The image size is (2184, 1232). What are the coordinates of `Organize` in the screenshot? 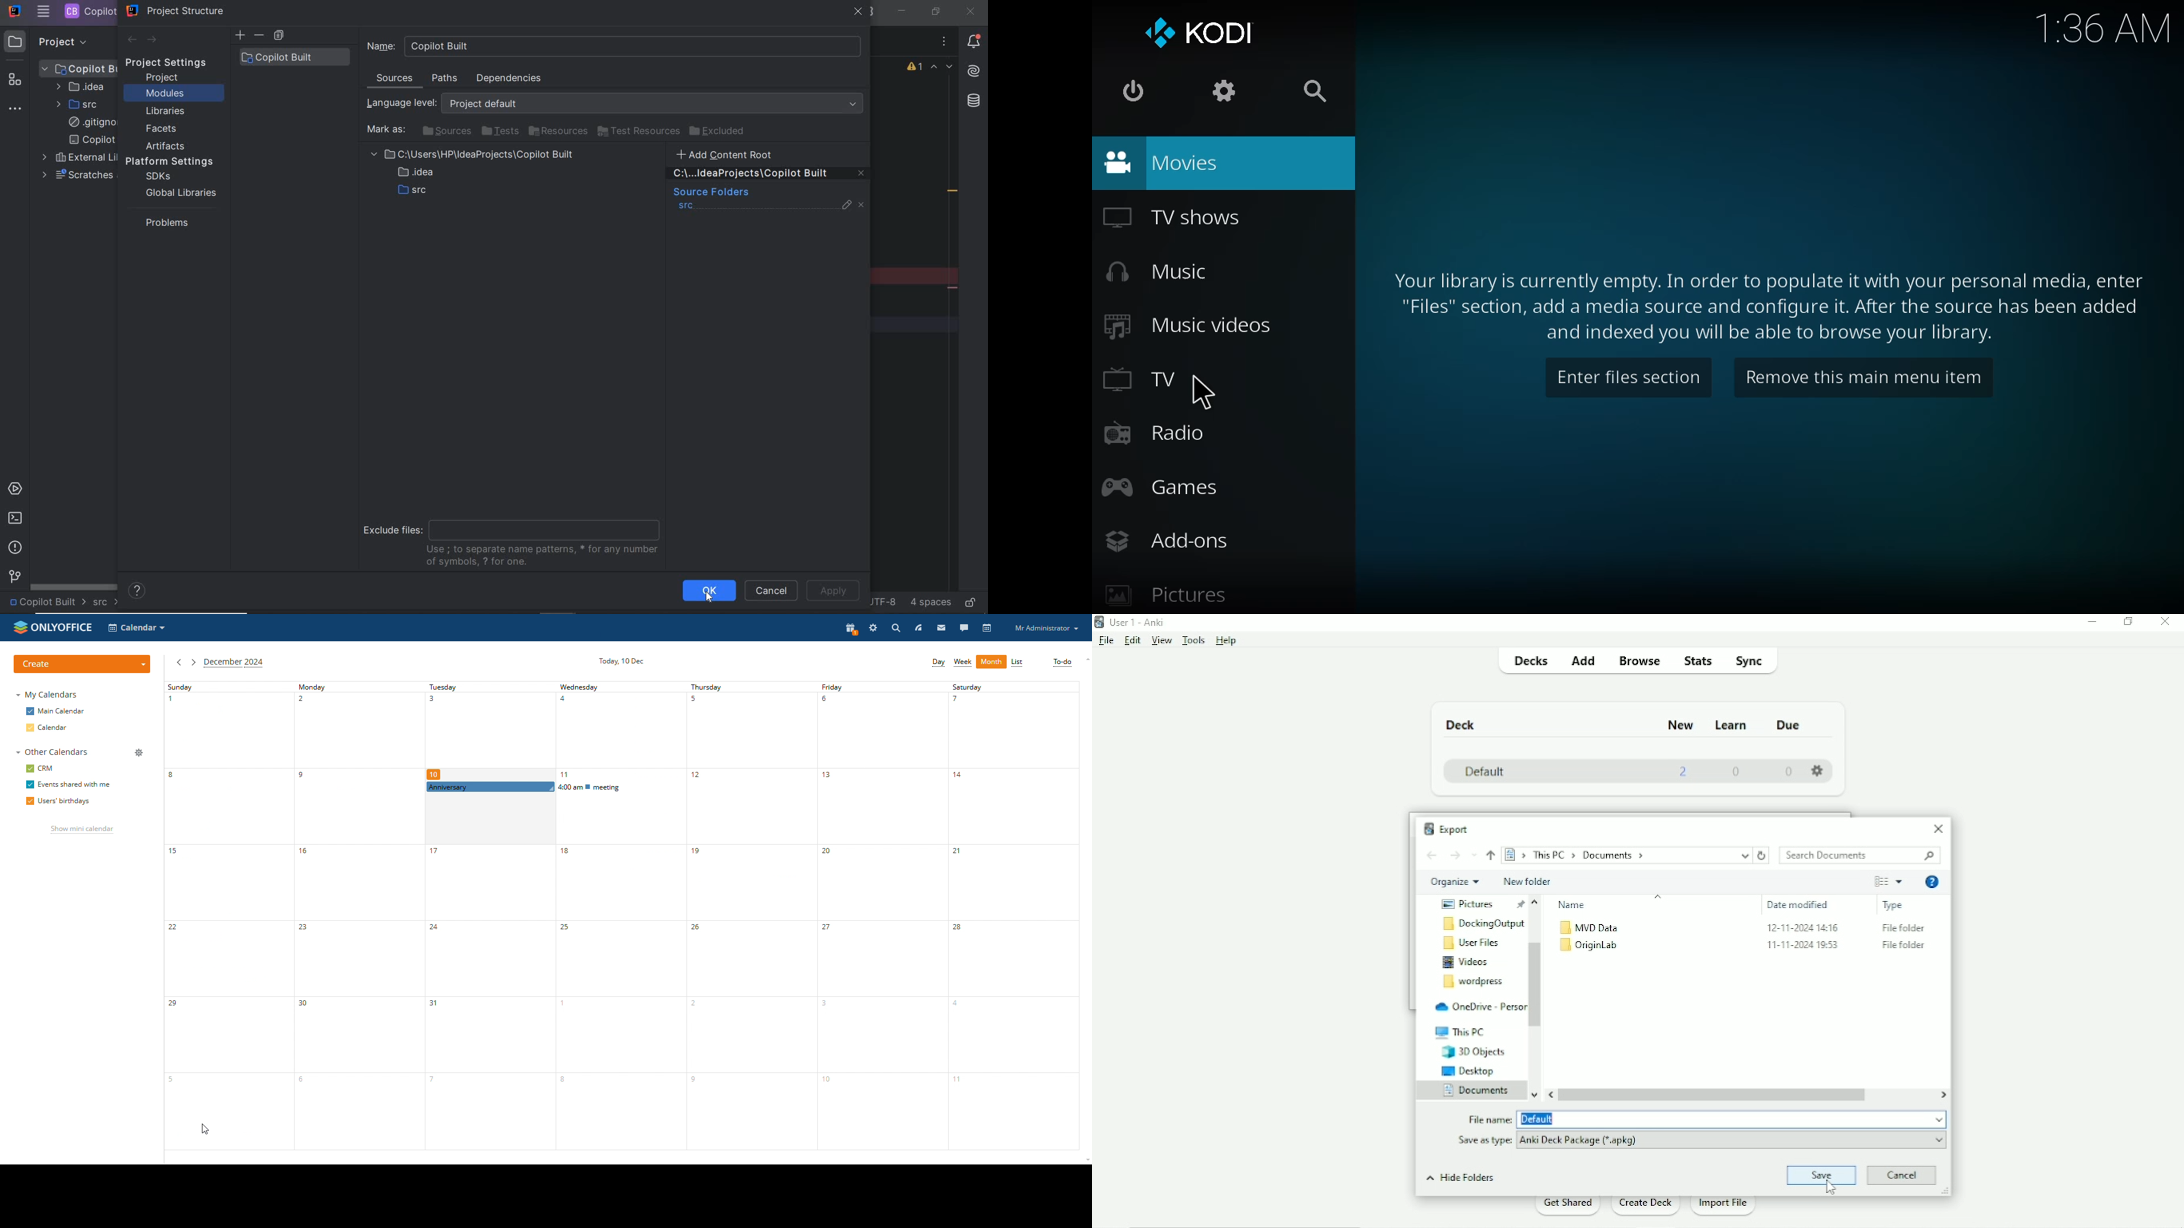 It's located at (1456, 882).